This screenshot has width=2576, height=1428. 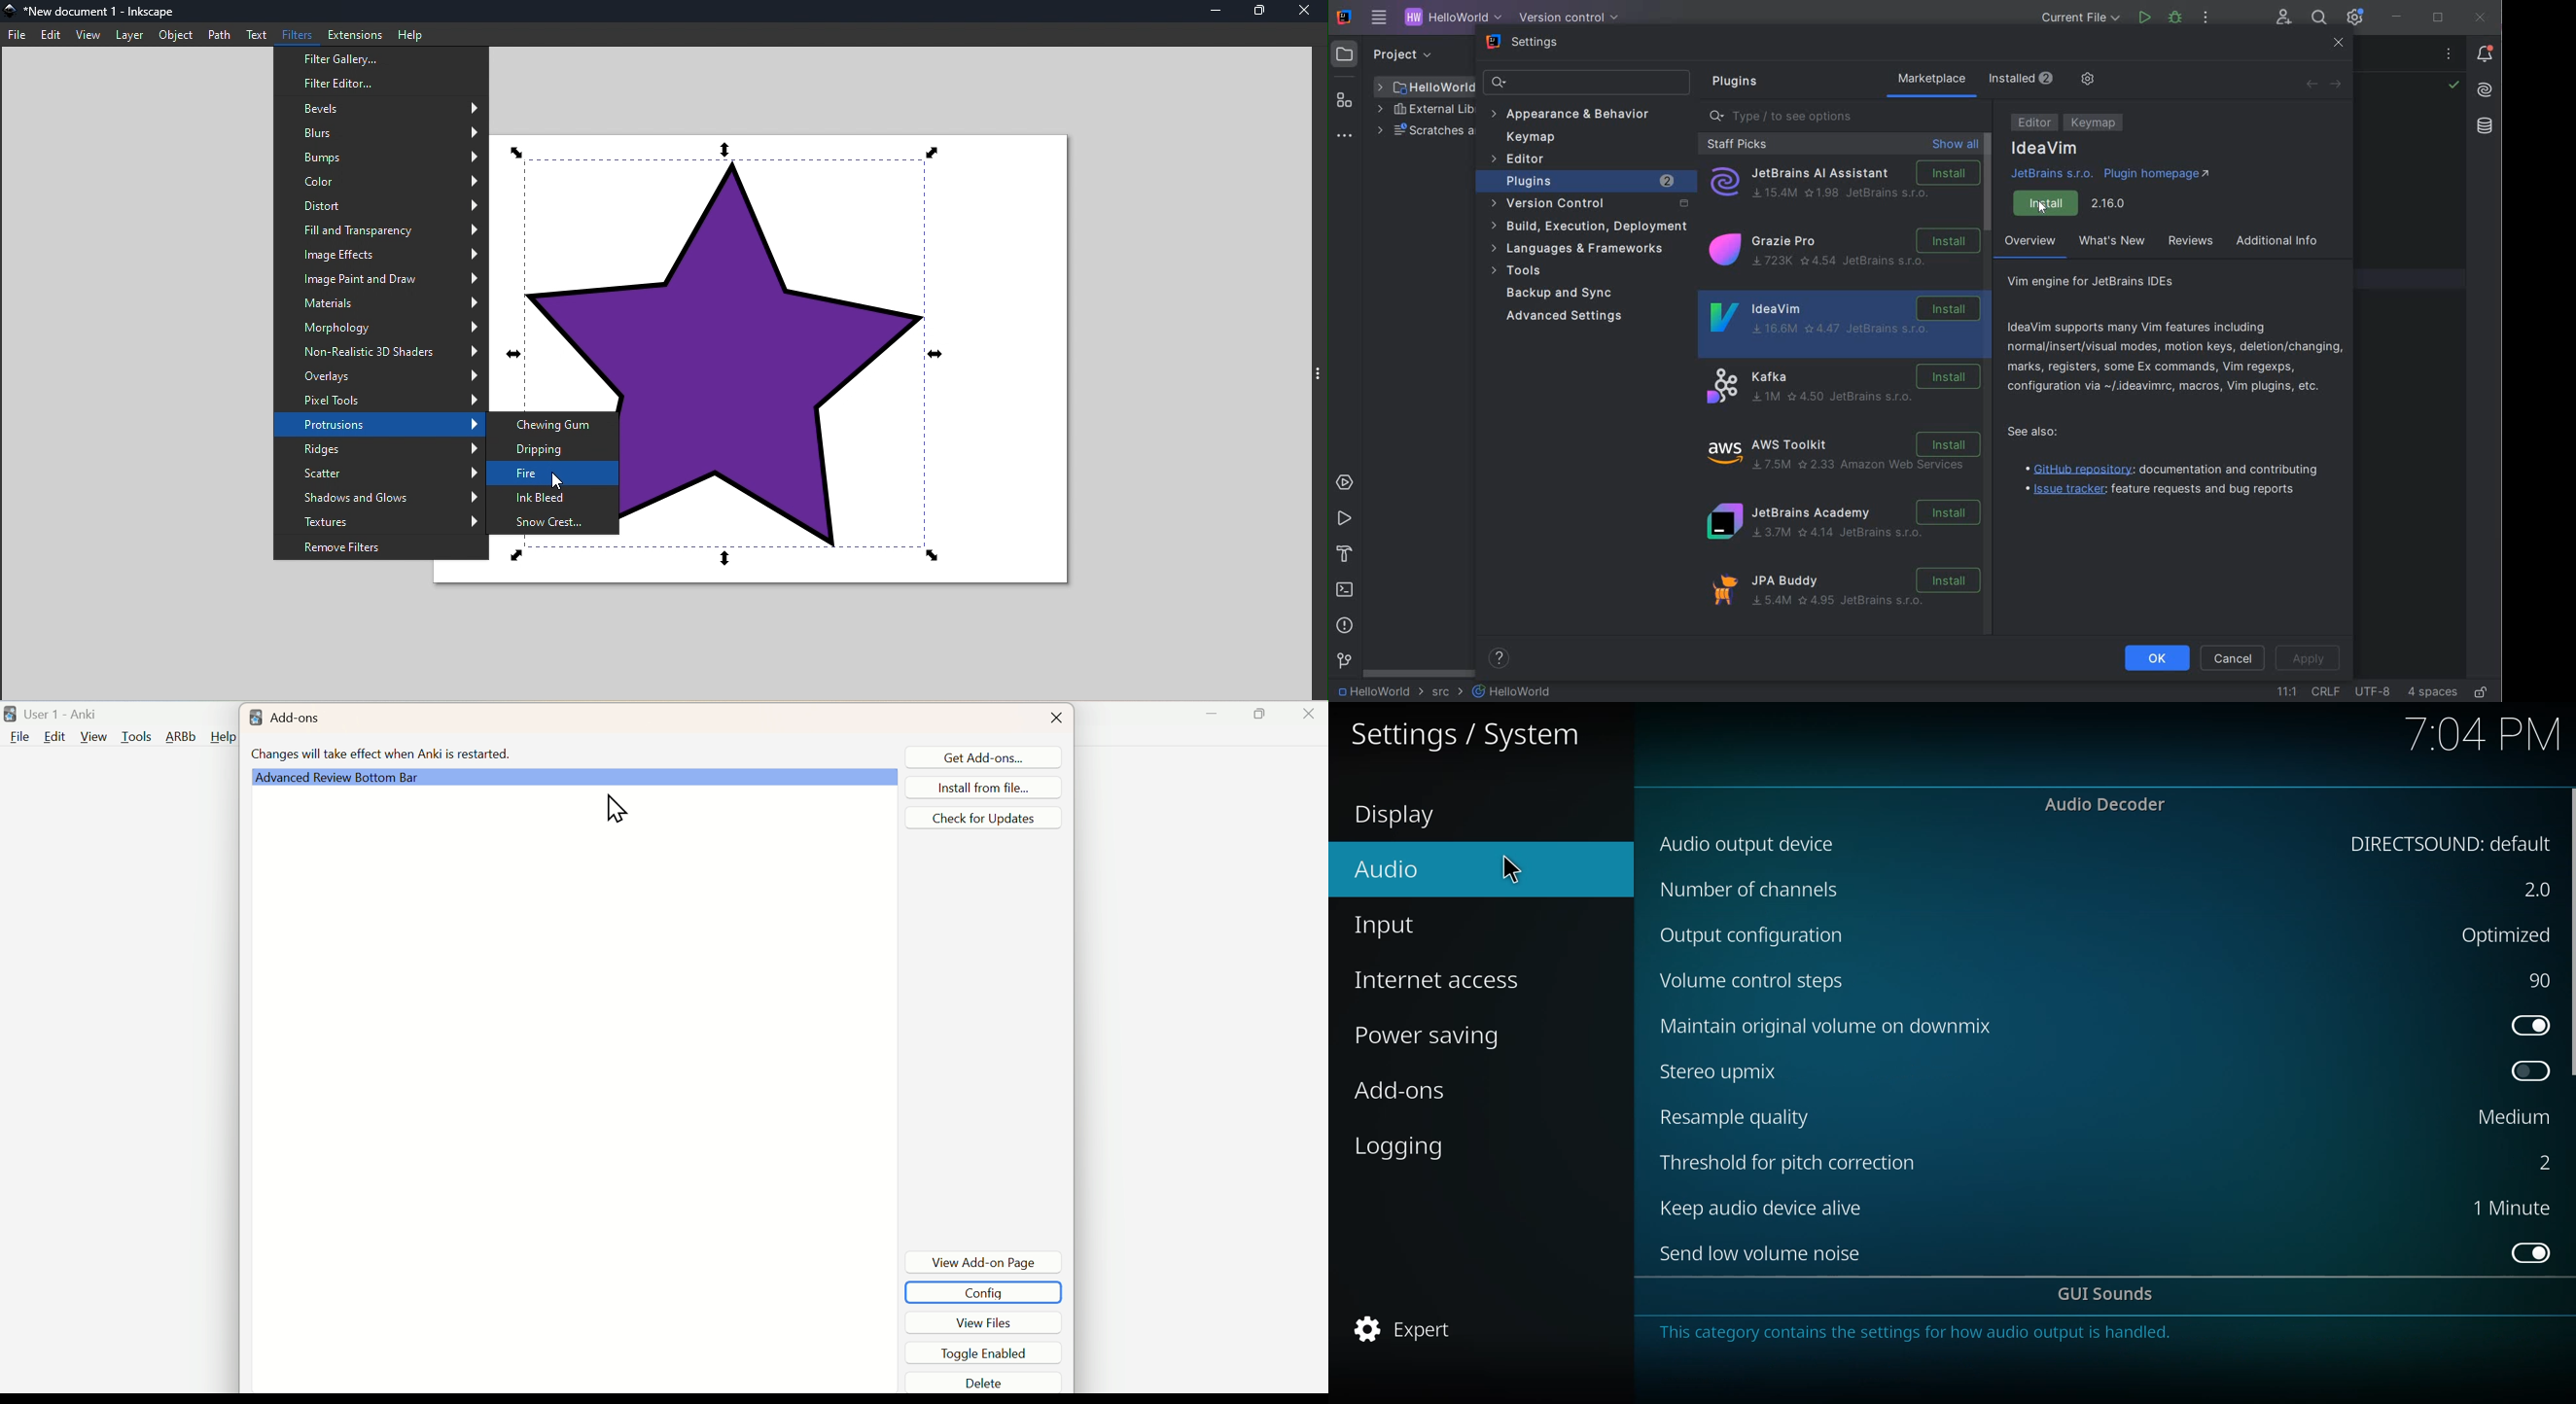 I want to click on resample quality, so click(x=1739, y=1117).